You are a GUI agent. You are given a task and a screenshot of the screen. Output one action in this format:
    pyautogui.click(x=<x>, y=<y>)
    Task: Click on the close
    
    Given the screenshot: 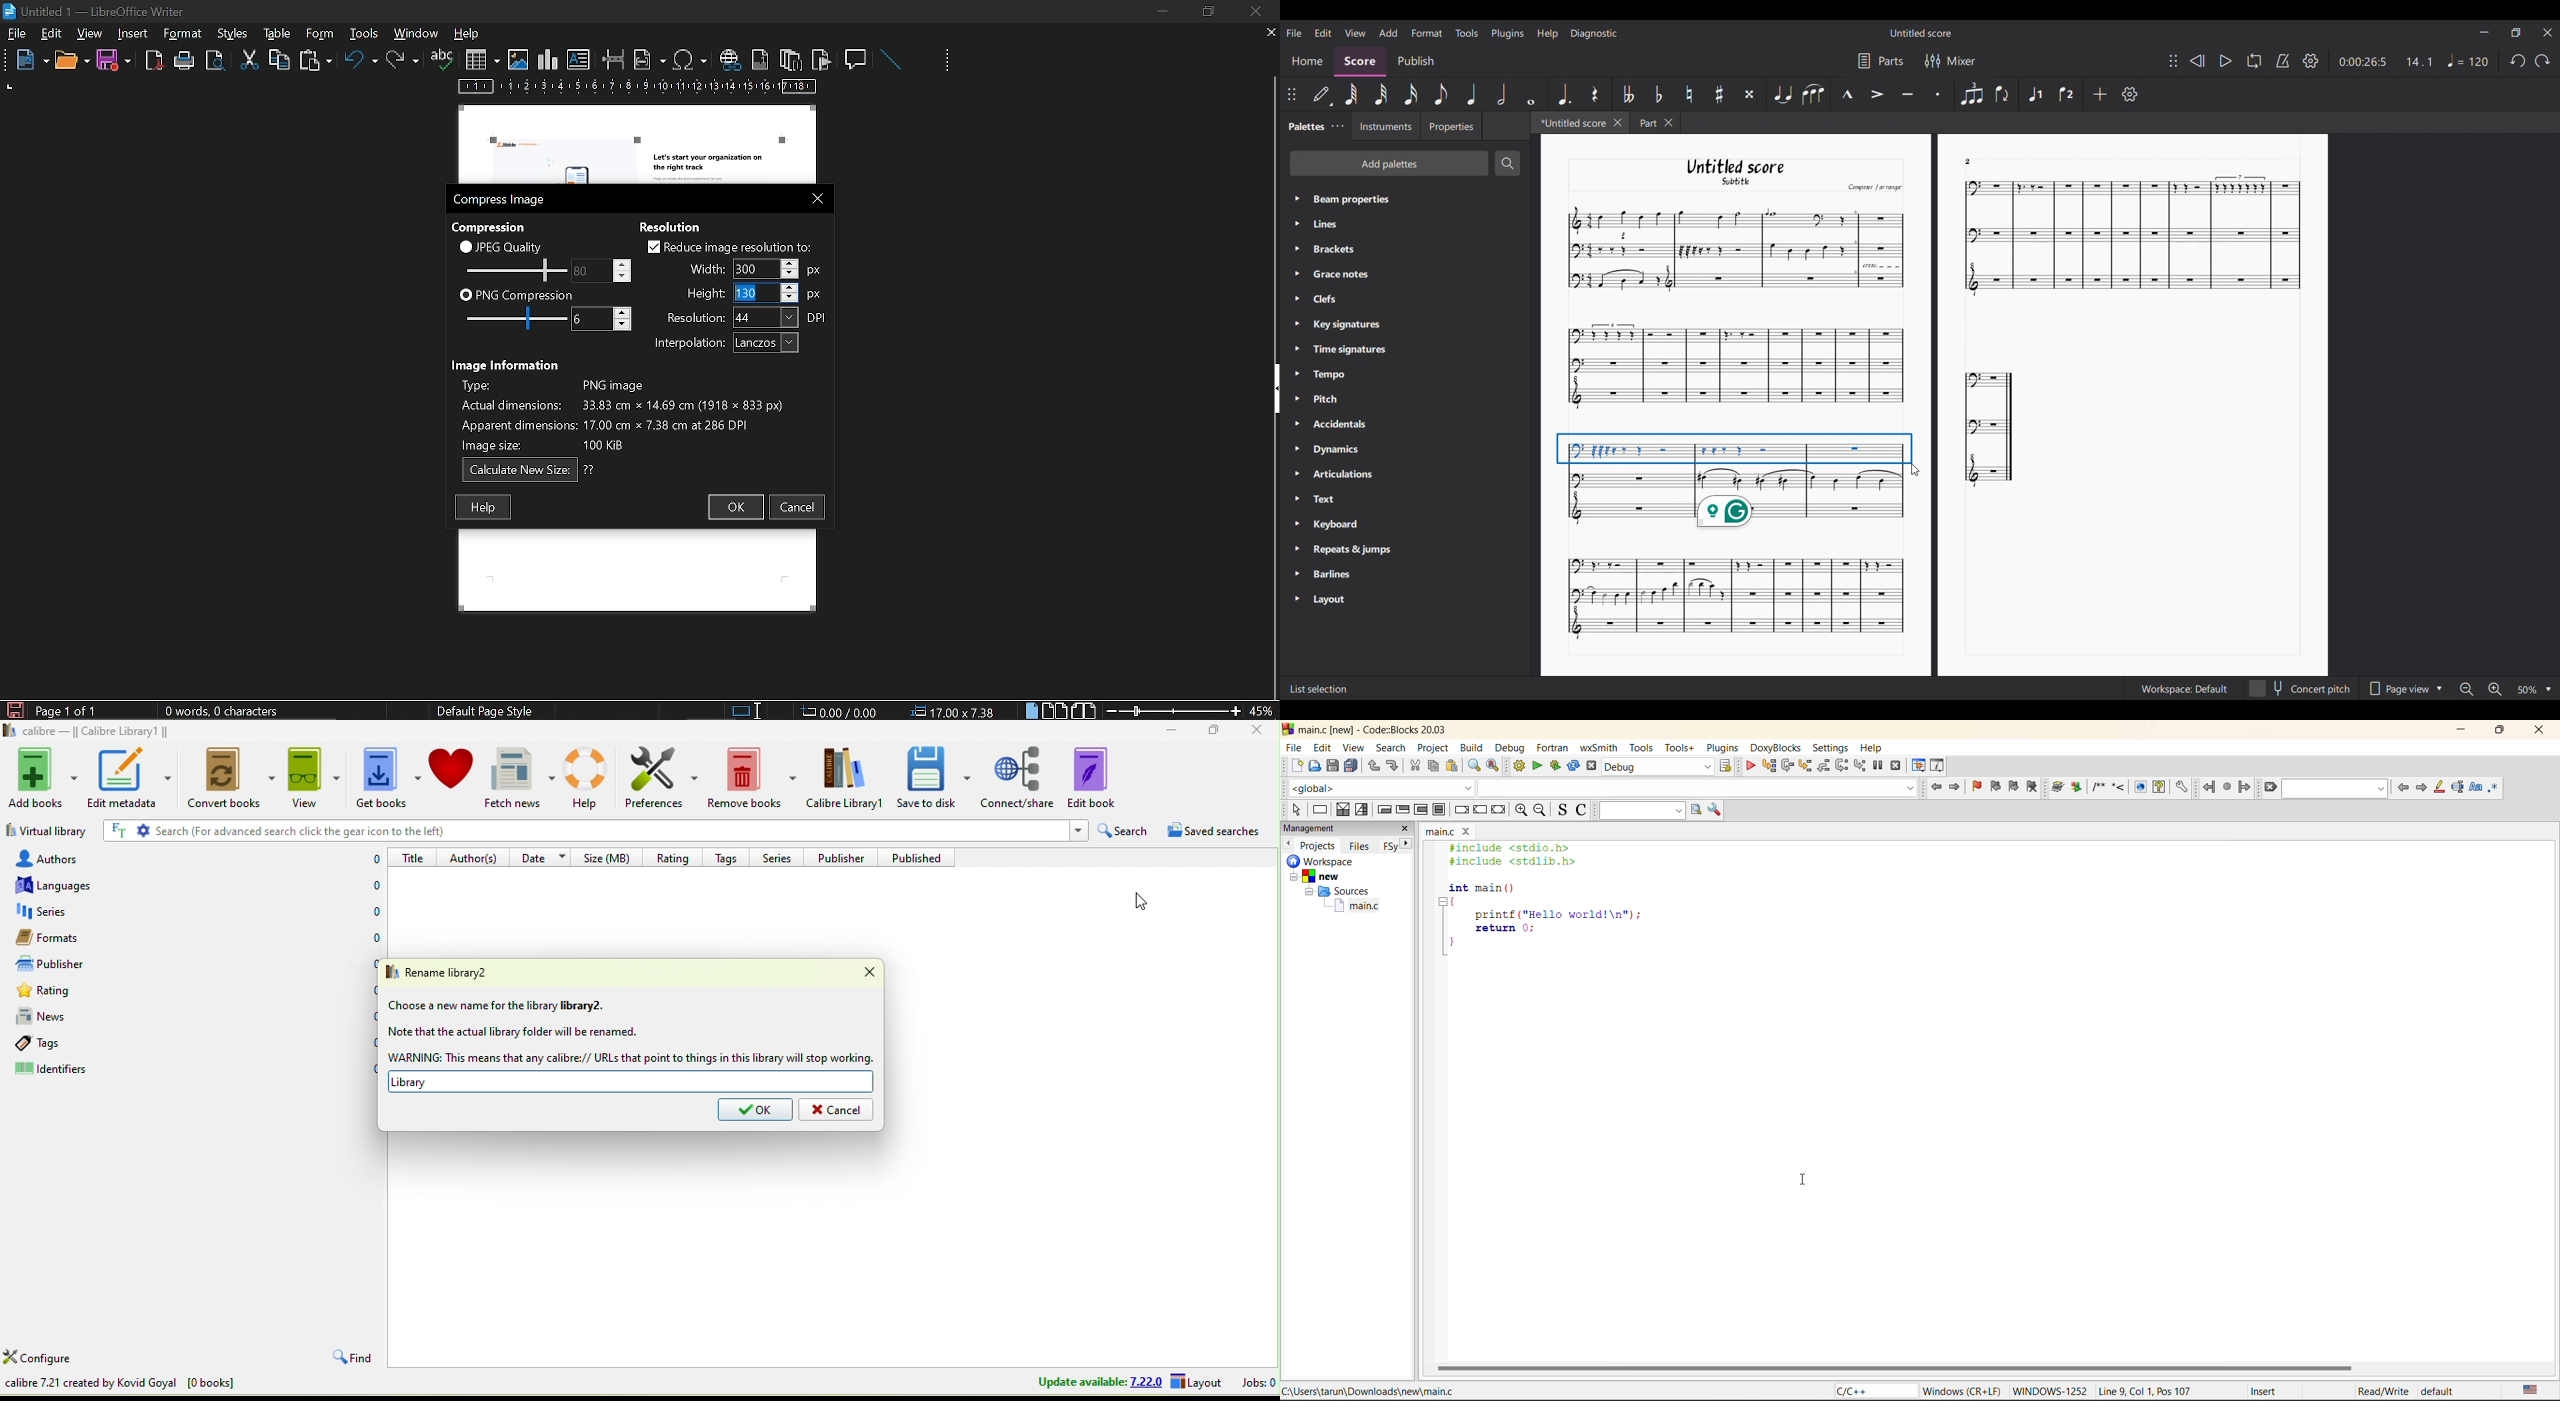 What is the action you would take?
    pyautogui.click(x=1254, y=11)
    